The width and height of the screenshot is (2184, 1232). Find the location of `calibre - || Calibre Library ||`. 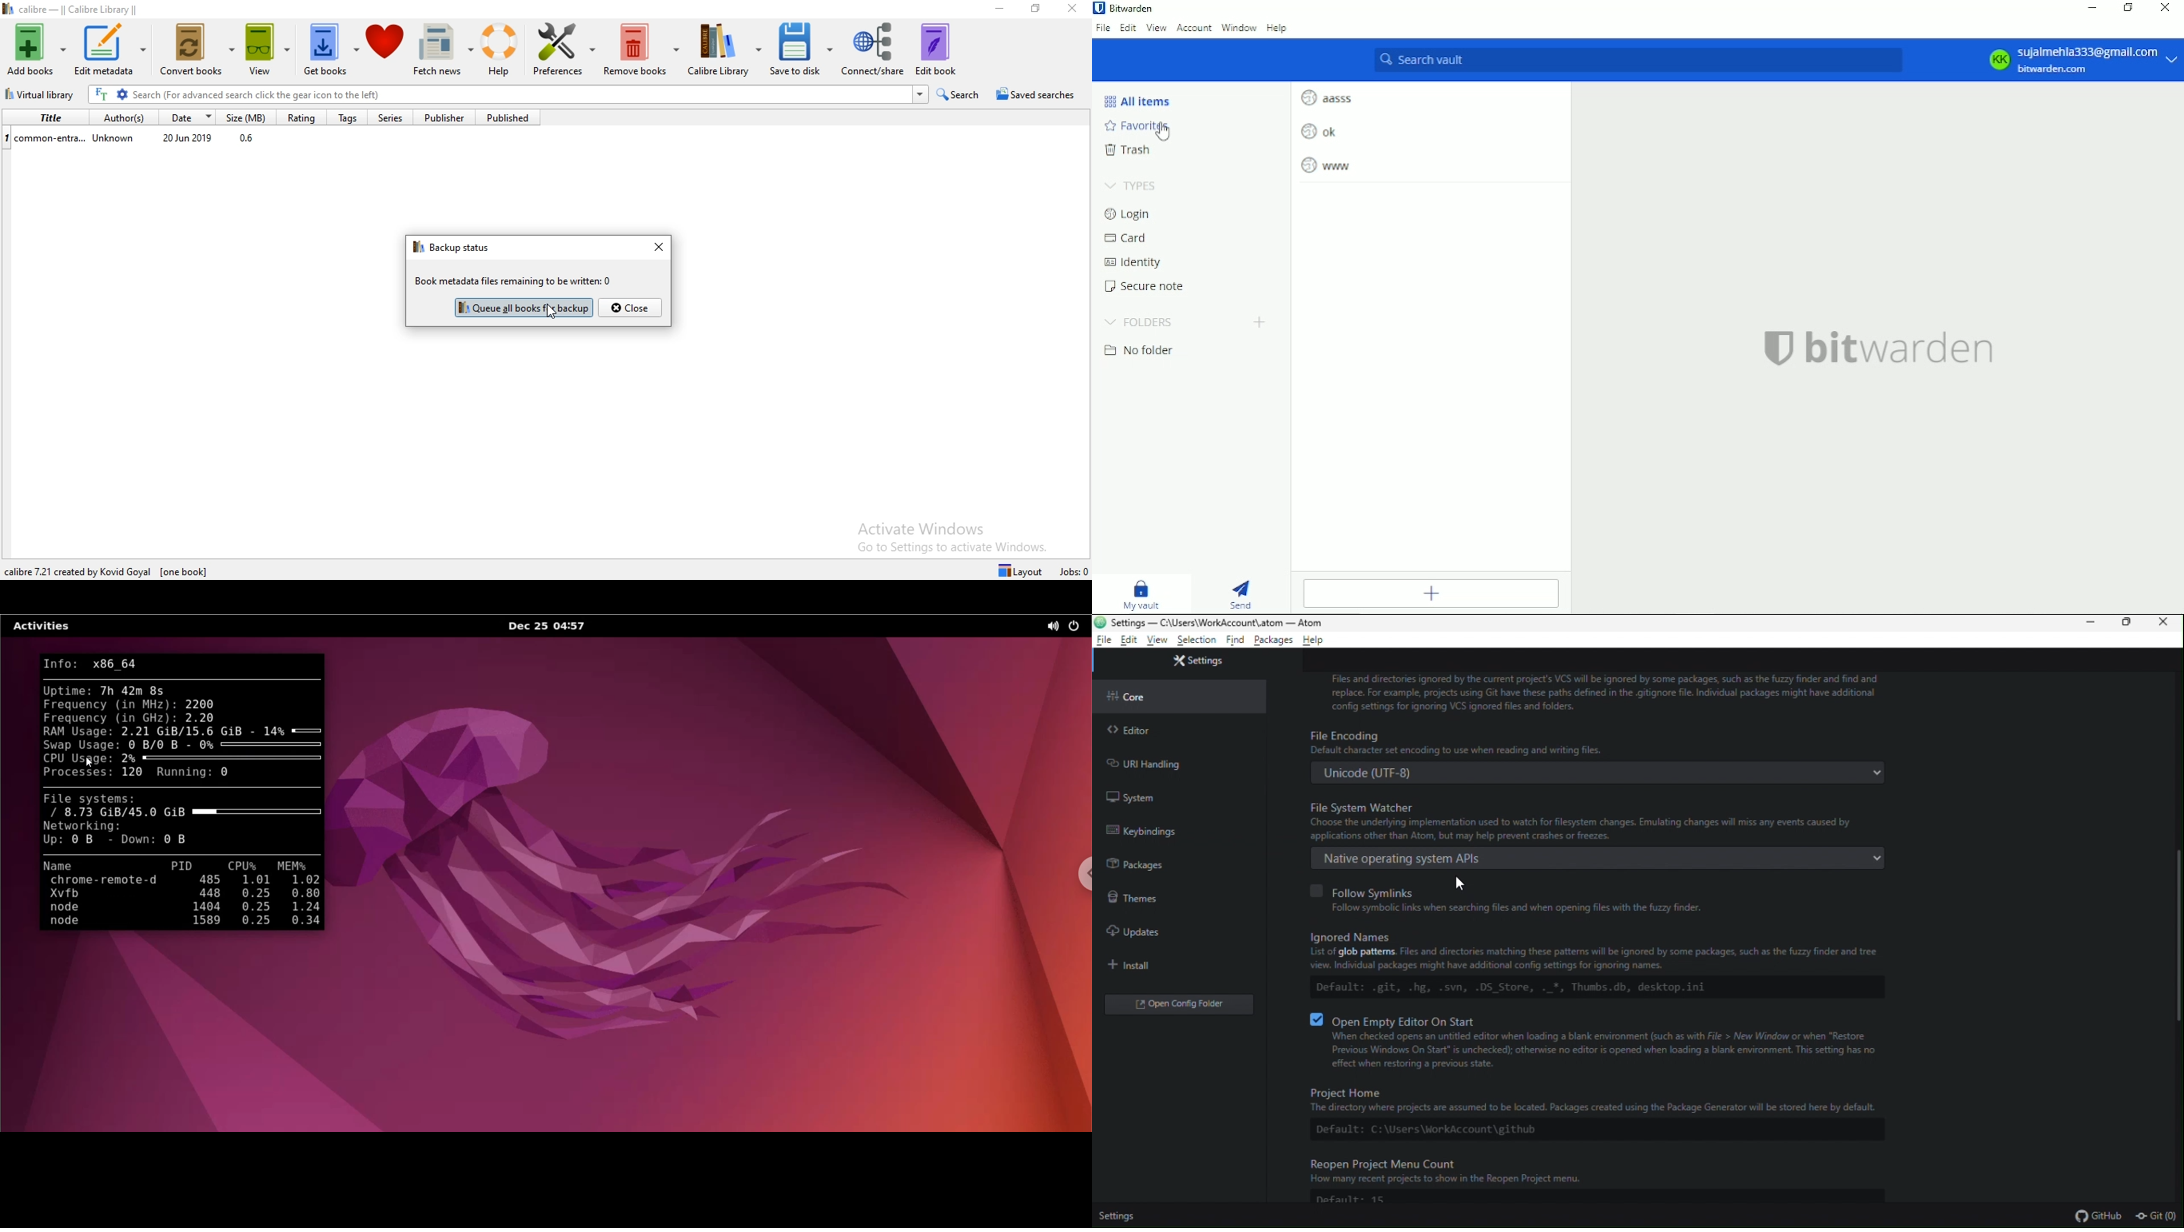

calibre - || Calibre Library || is located at coordinates (90, 9).